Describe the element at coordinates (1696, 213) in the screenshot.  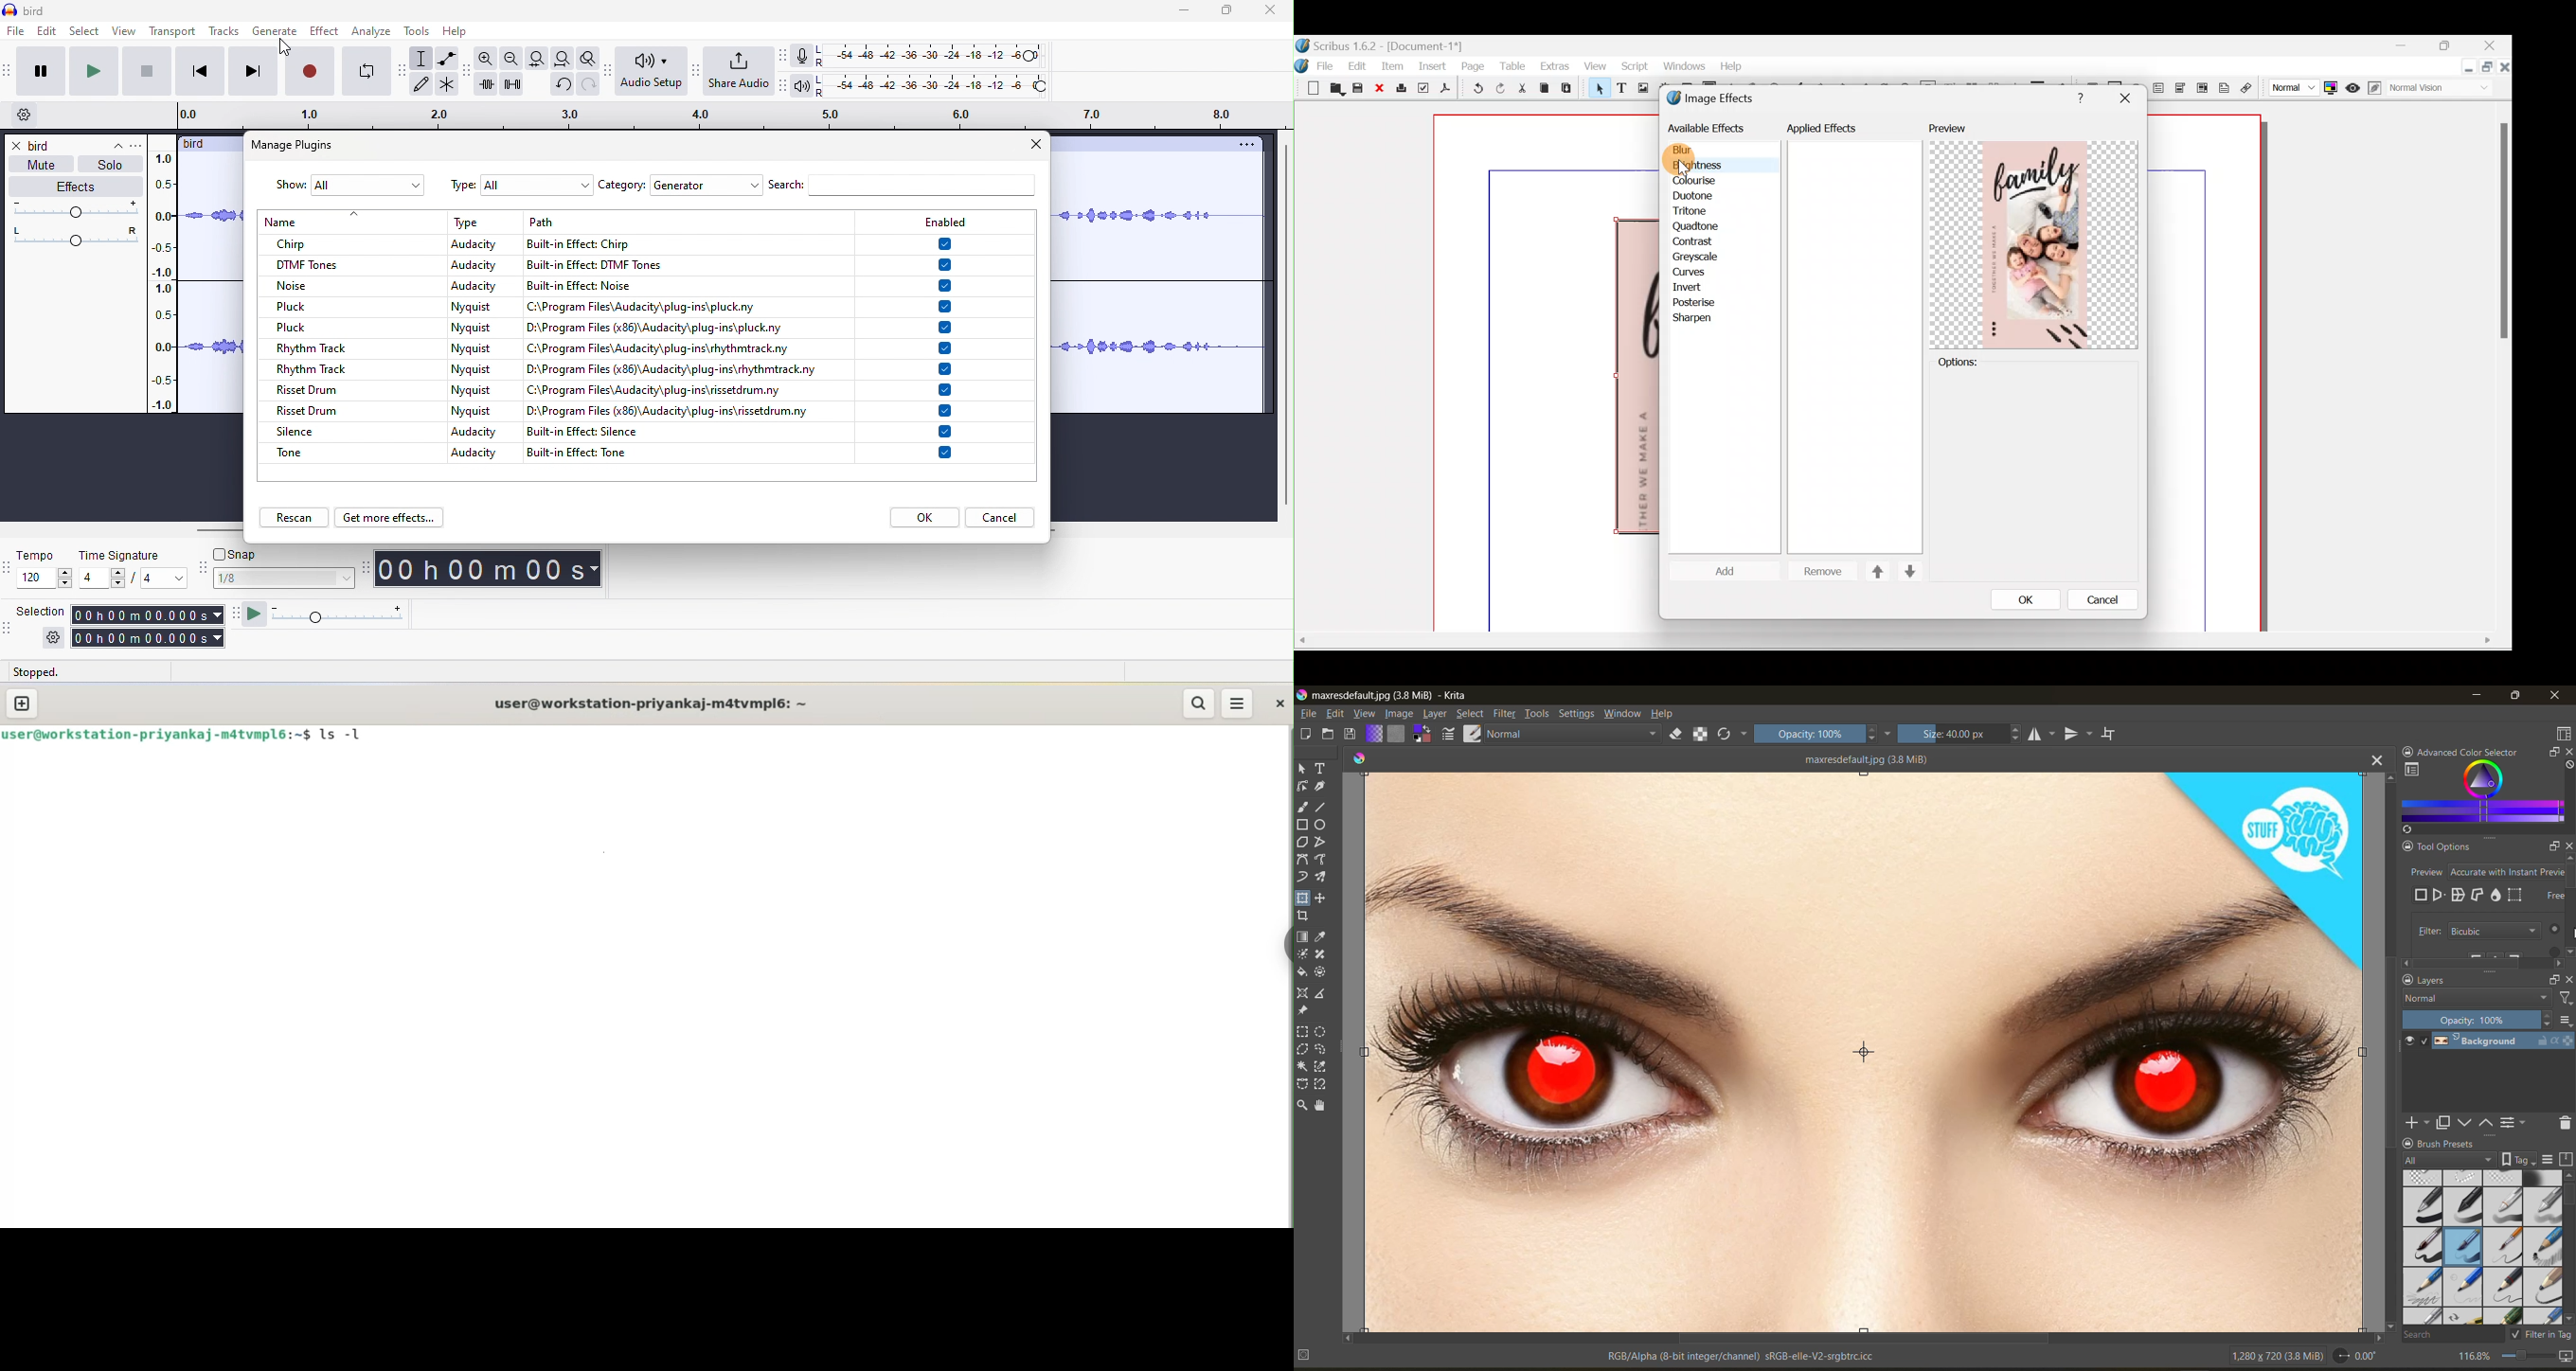
I see `Tritone` at that location.